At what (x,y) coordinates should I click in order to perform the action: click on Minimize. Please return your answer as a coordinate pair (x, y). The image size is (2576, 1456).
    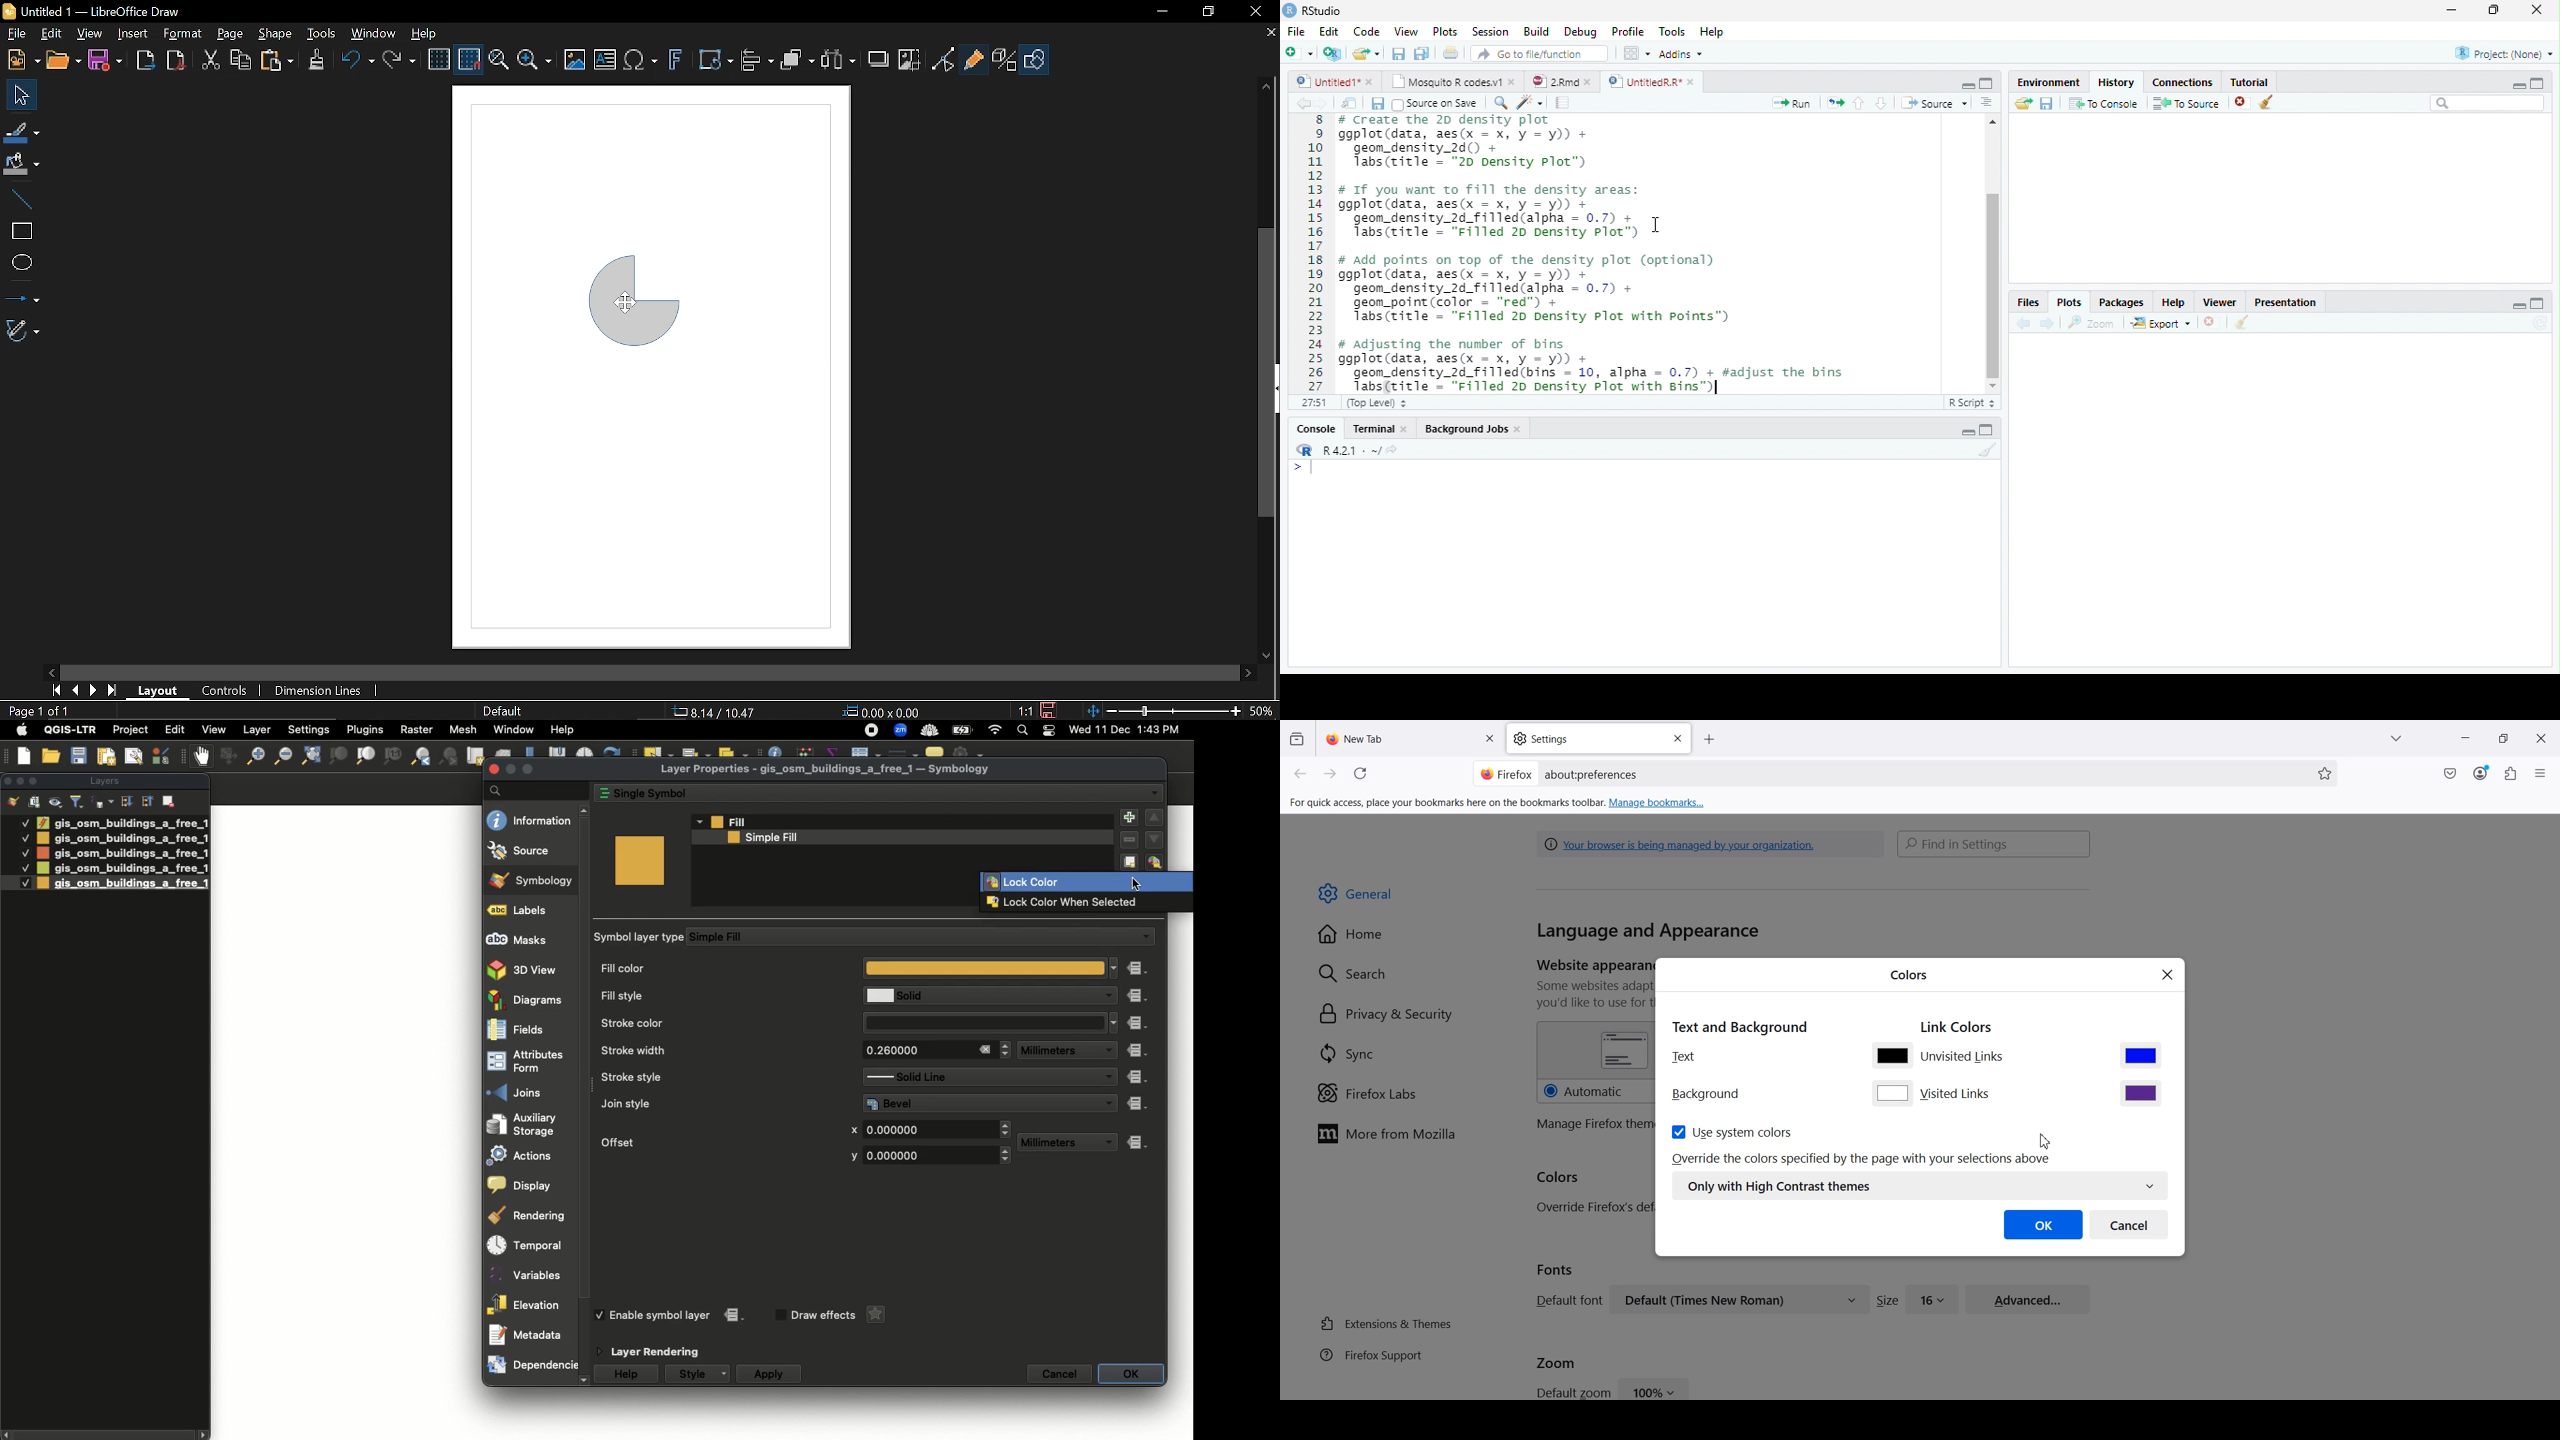
    Looking at the image, I should click on (2464, 739).